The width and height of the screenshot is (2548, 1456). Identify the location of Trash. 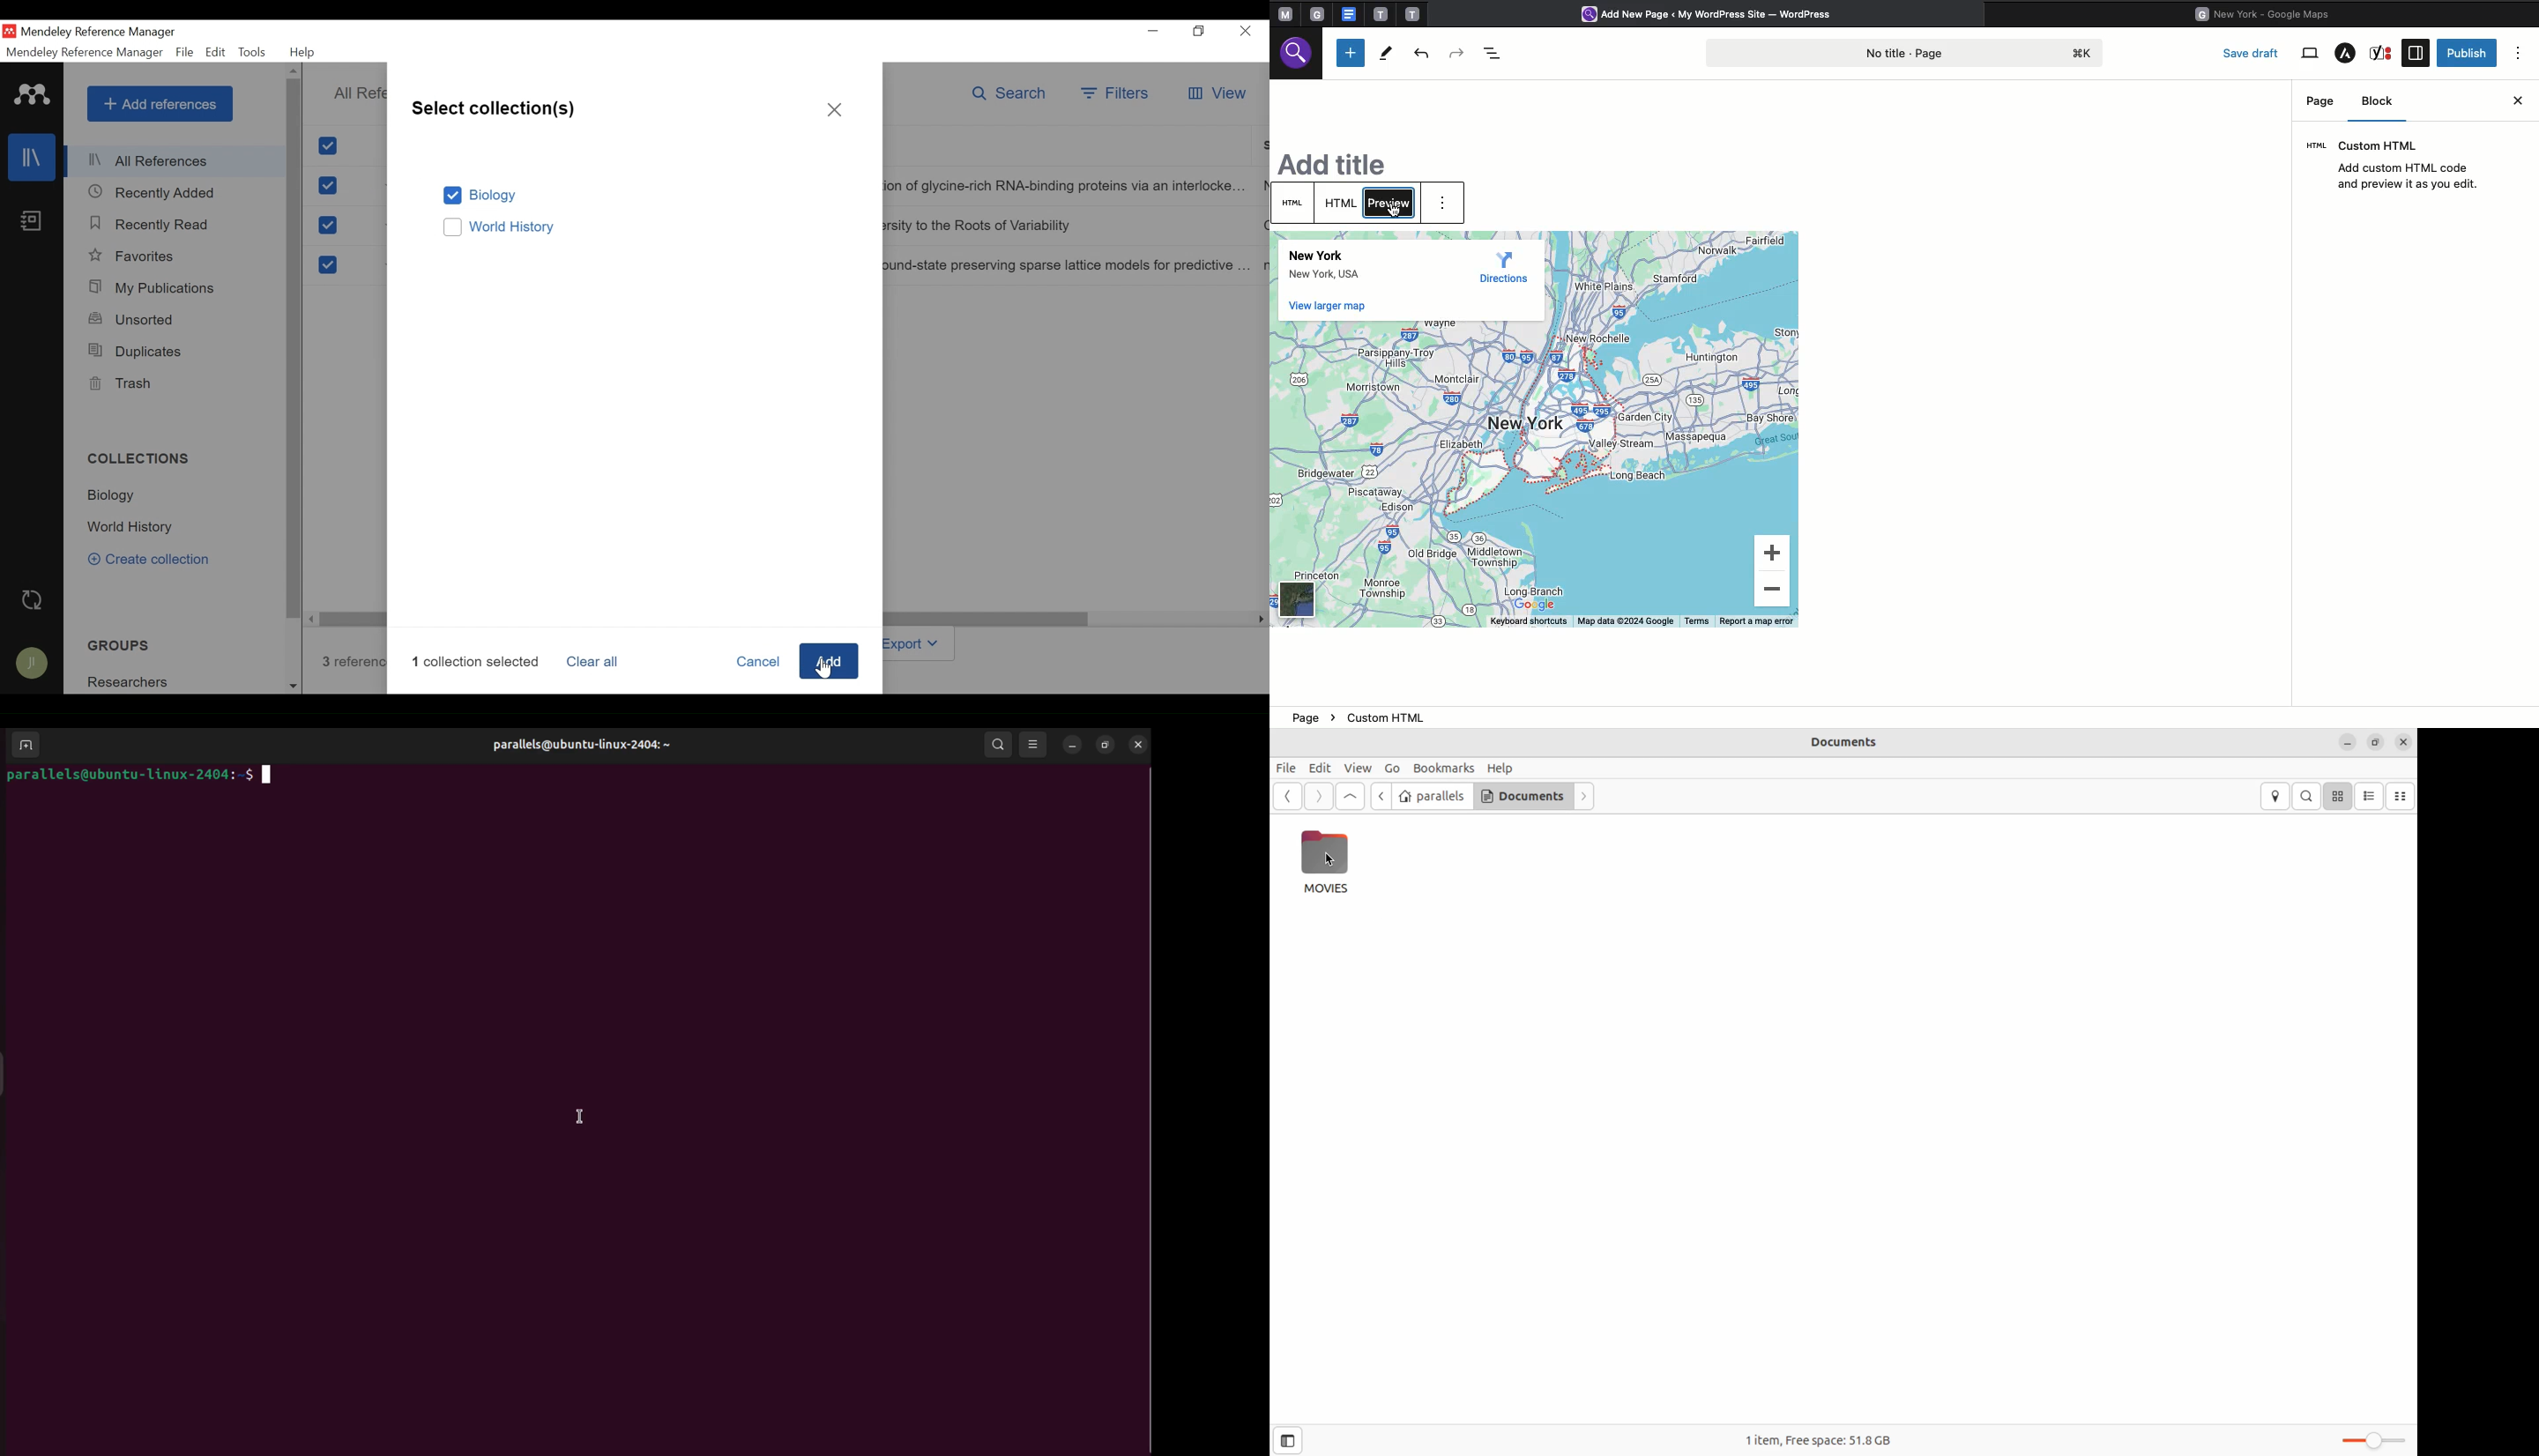
(121, 384).